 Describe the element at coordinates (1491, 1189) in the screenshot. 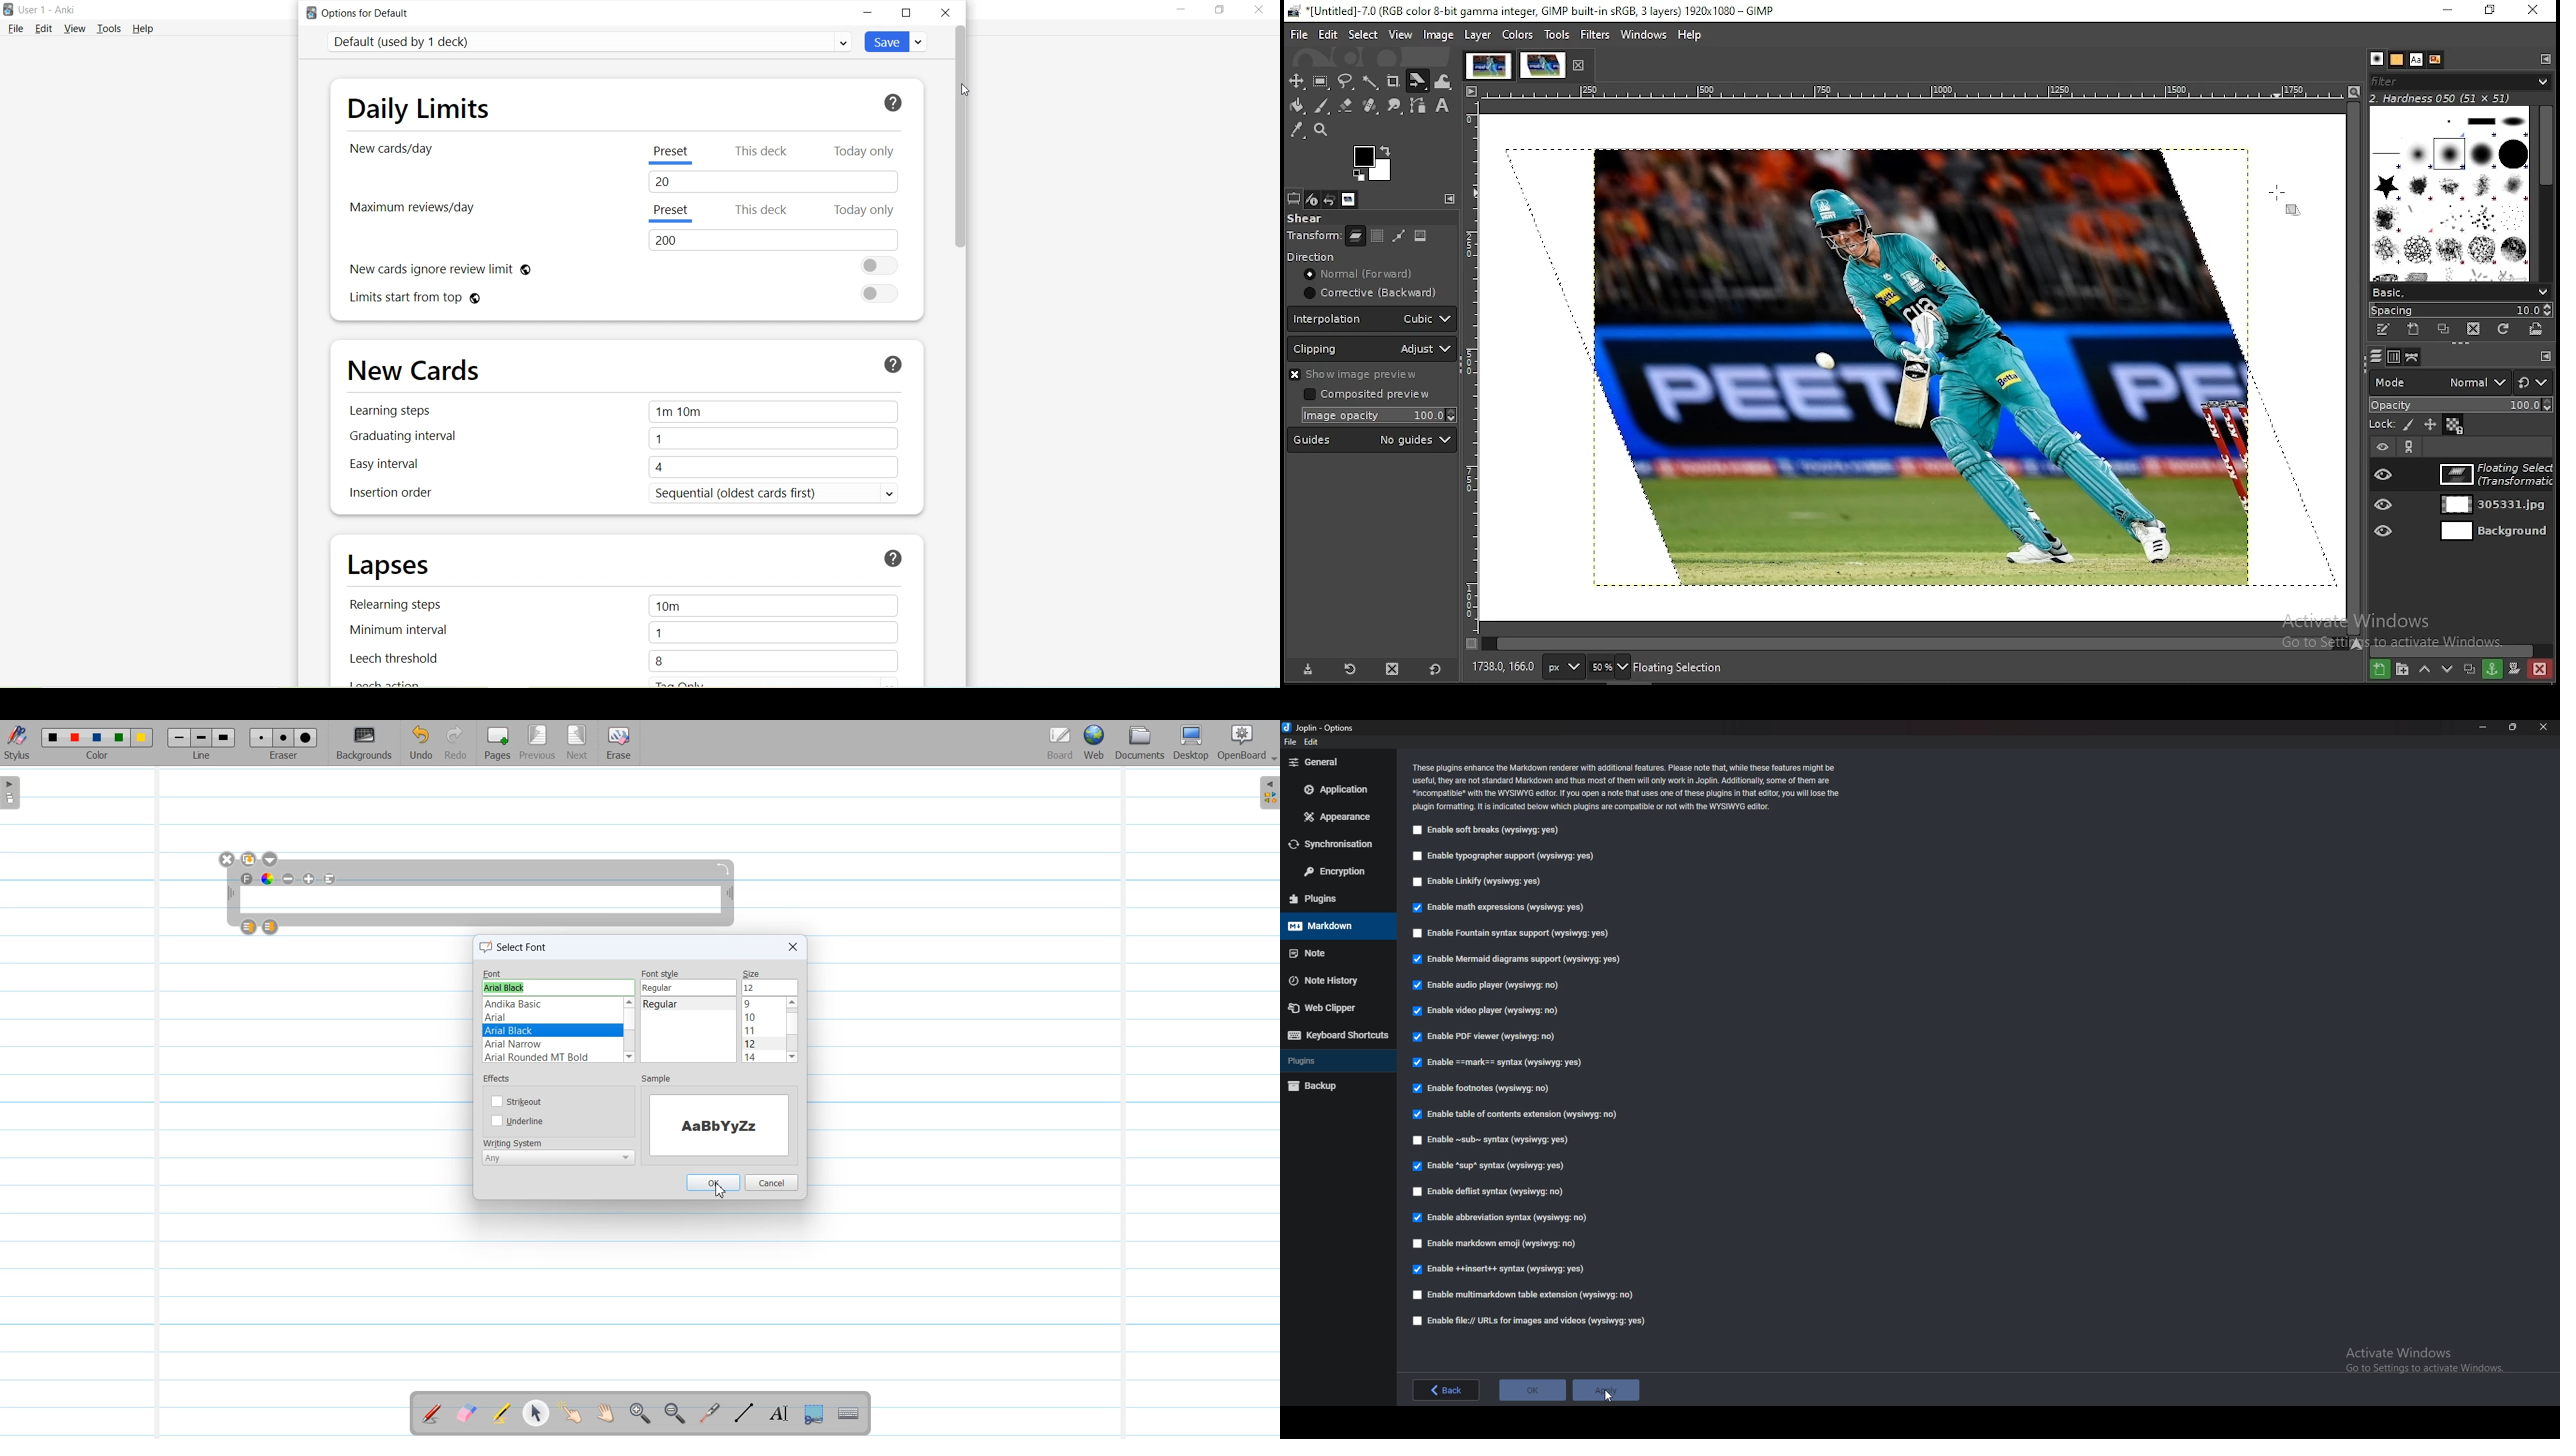

I see `Enable deflist syntax` at that location.